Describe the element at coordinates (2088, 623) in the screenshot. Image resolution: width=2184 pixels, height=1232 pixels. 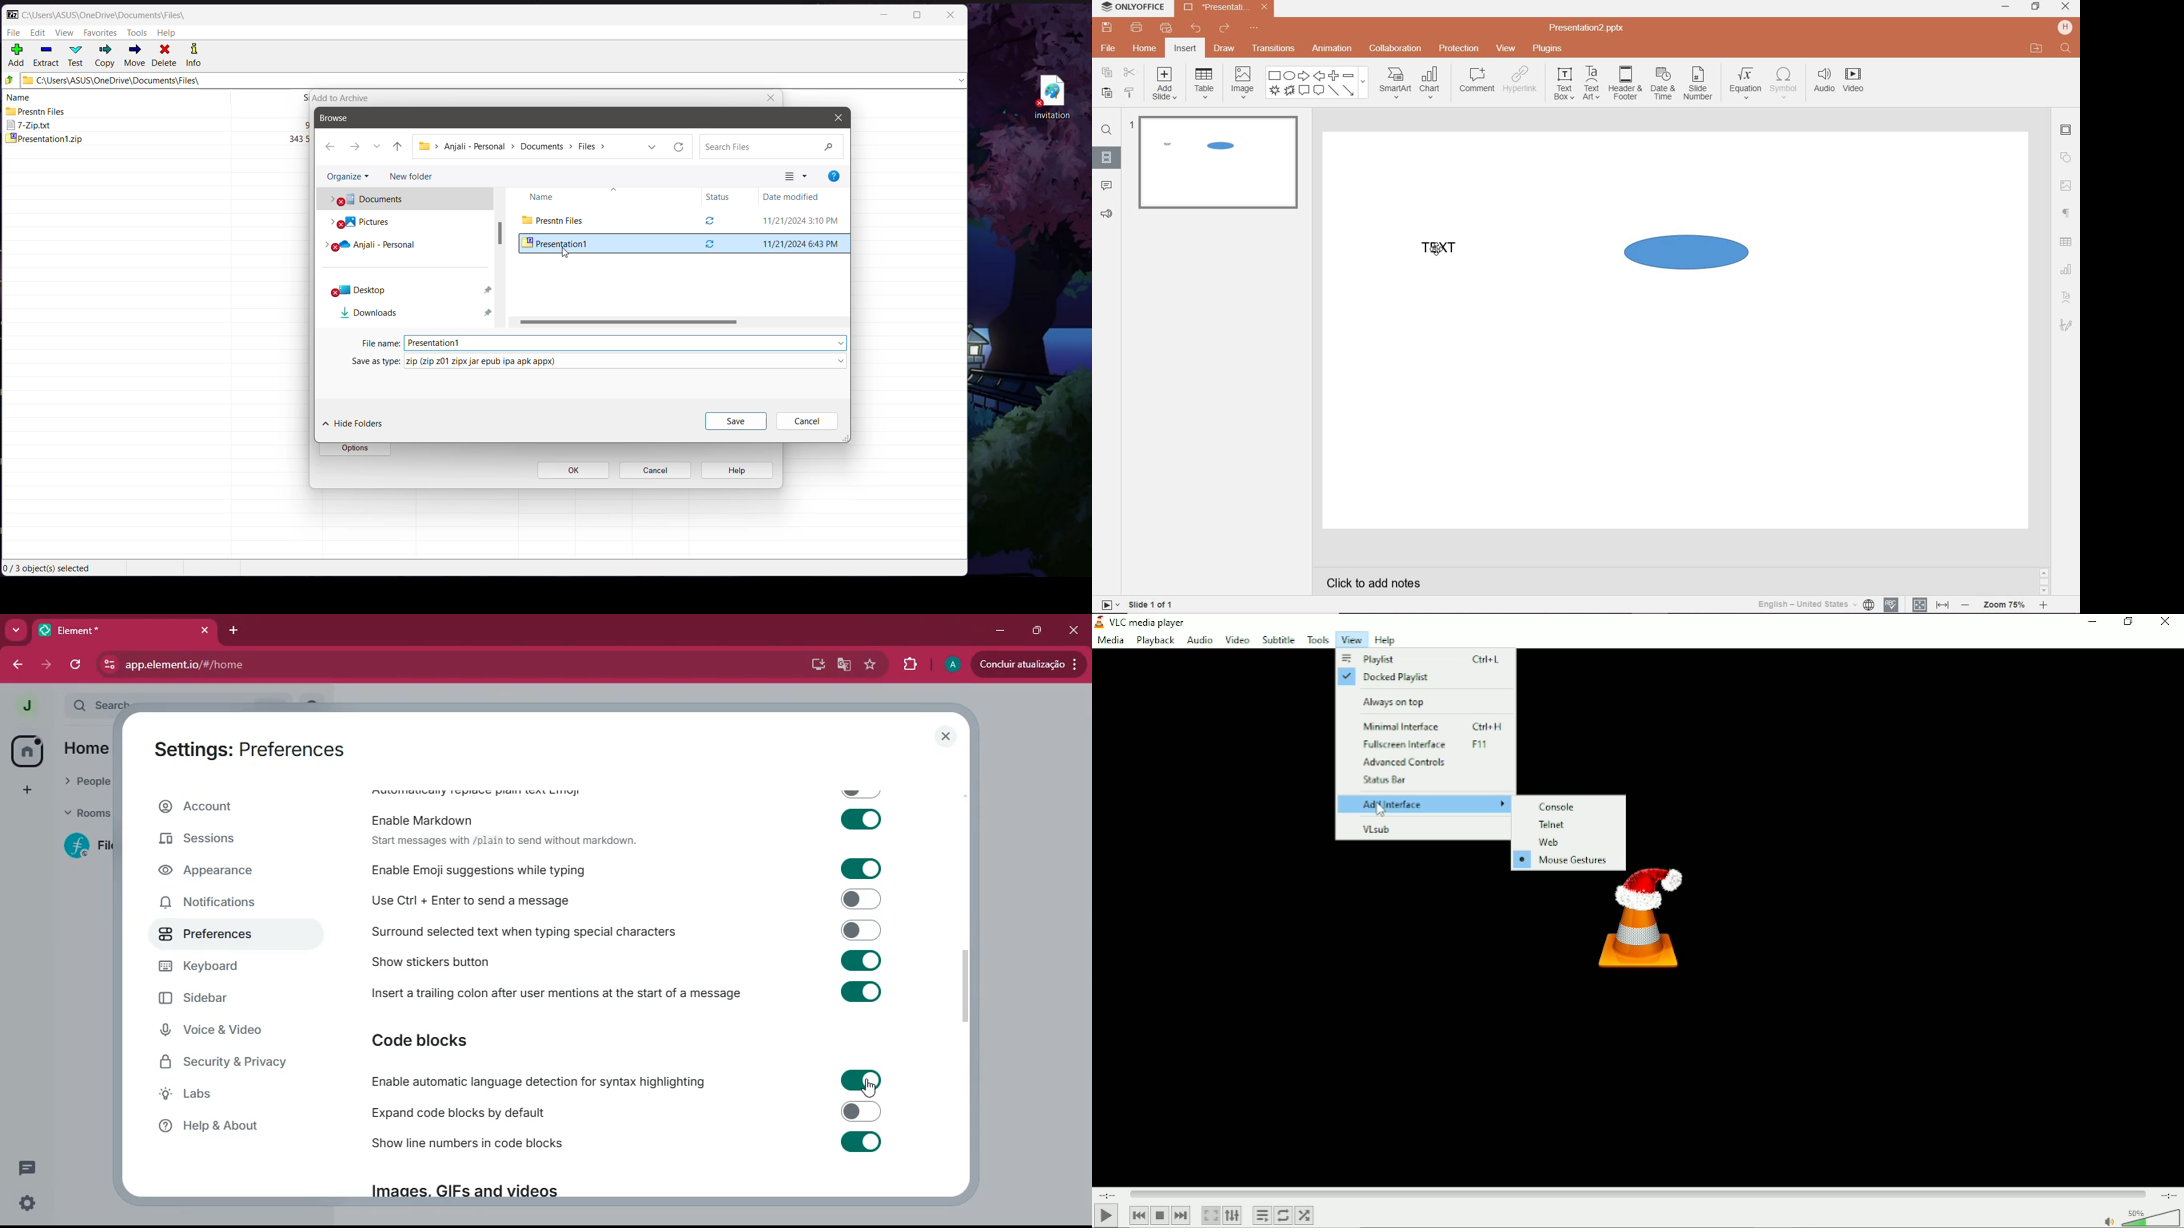
I see `Minimize` at that location.